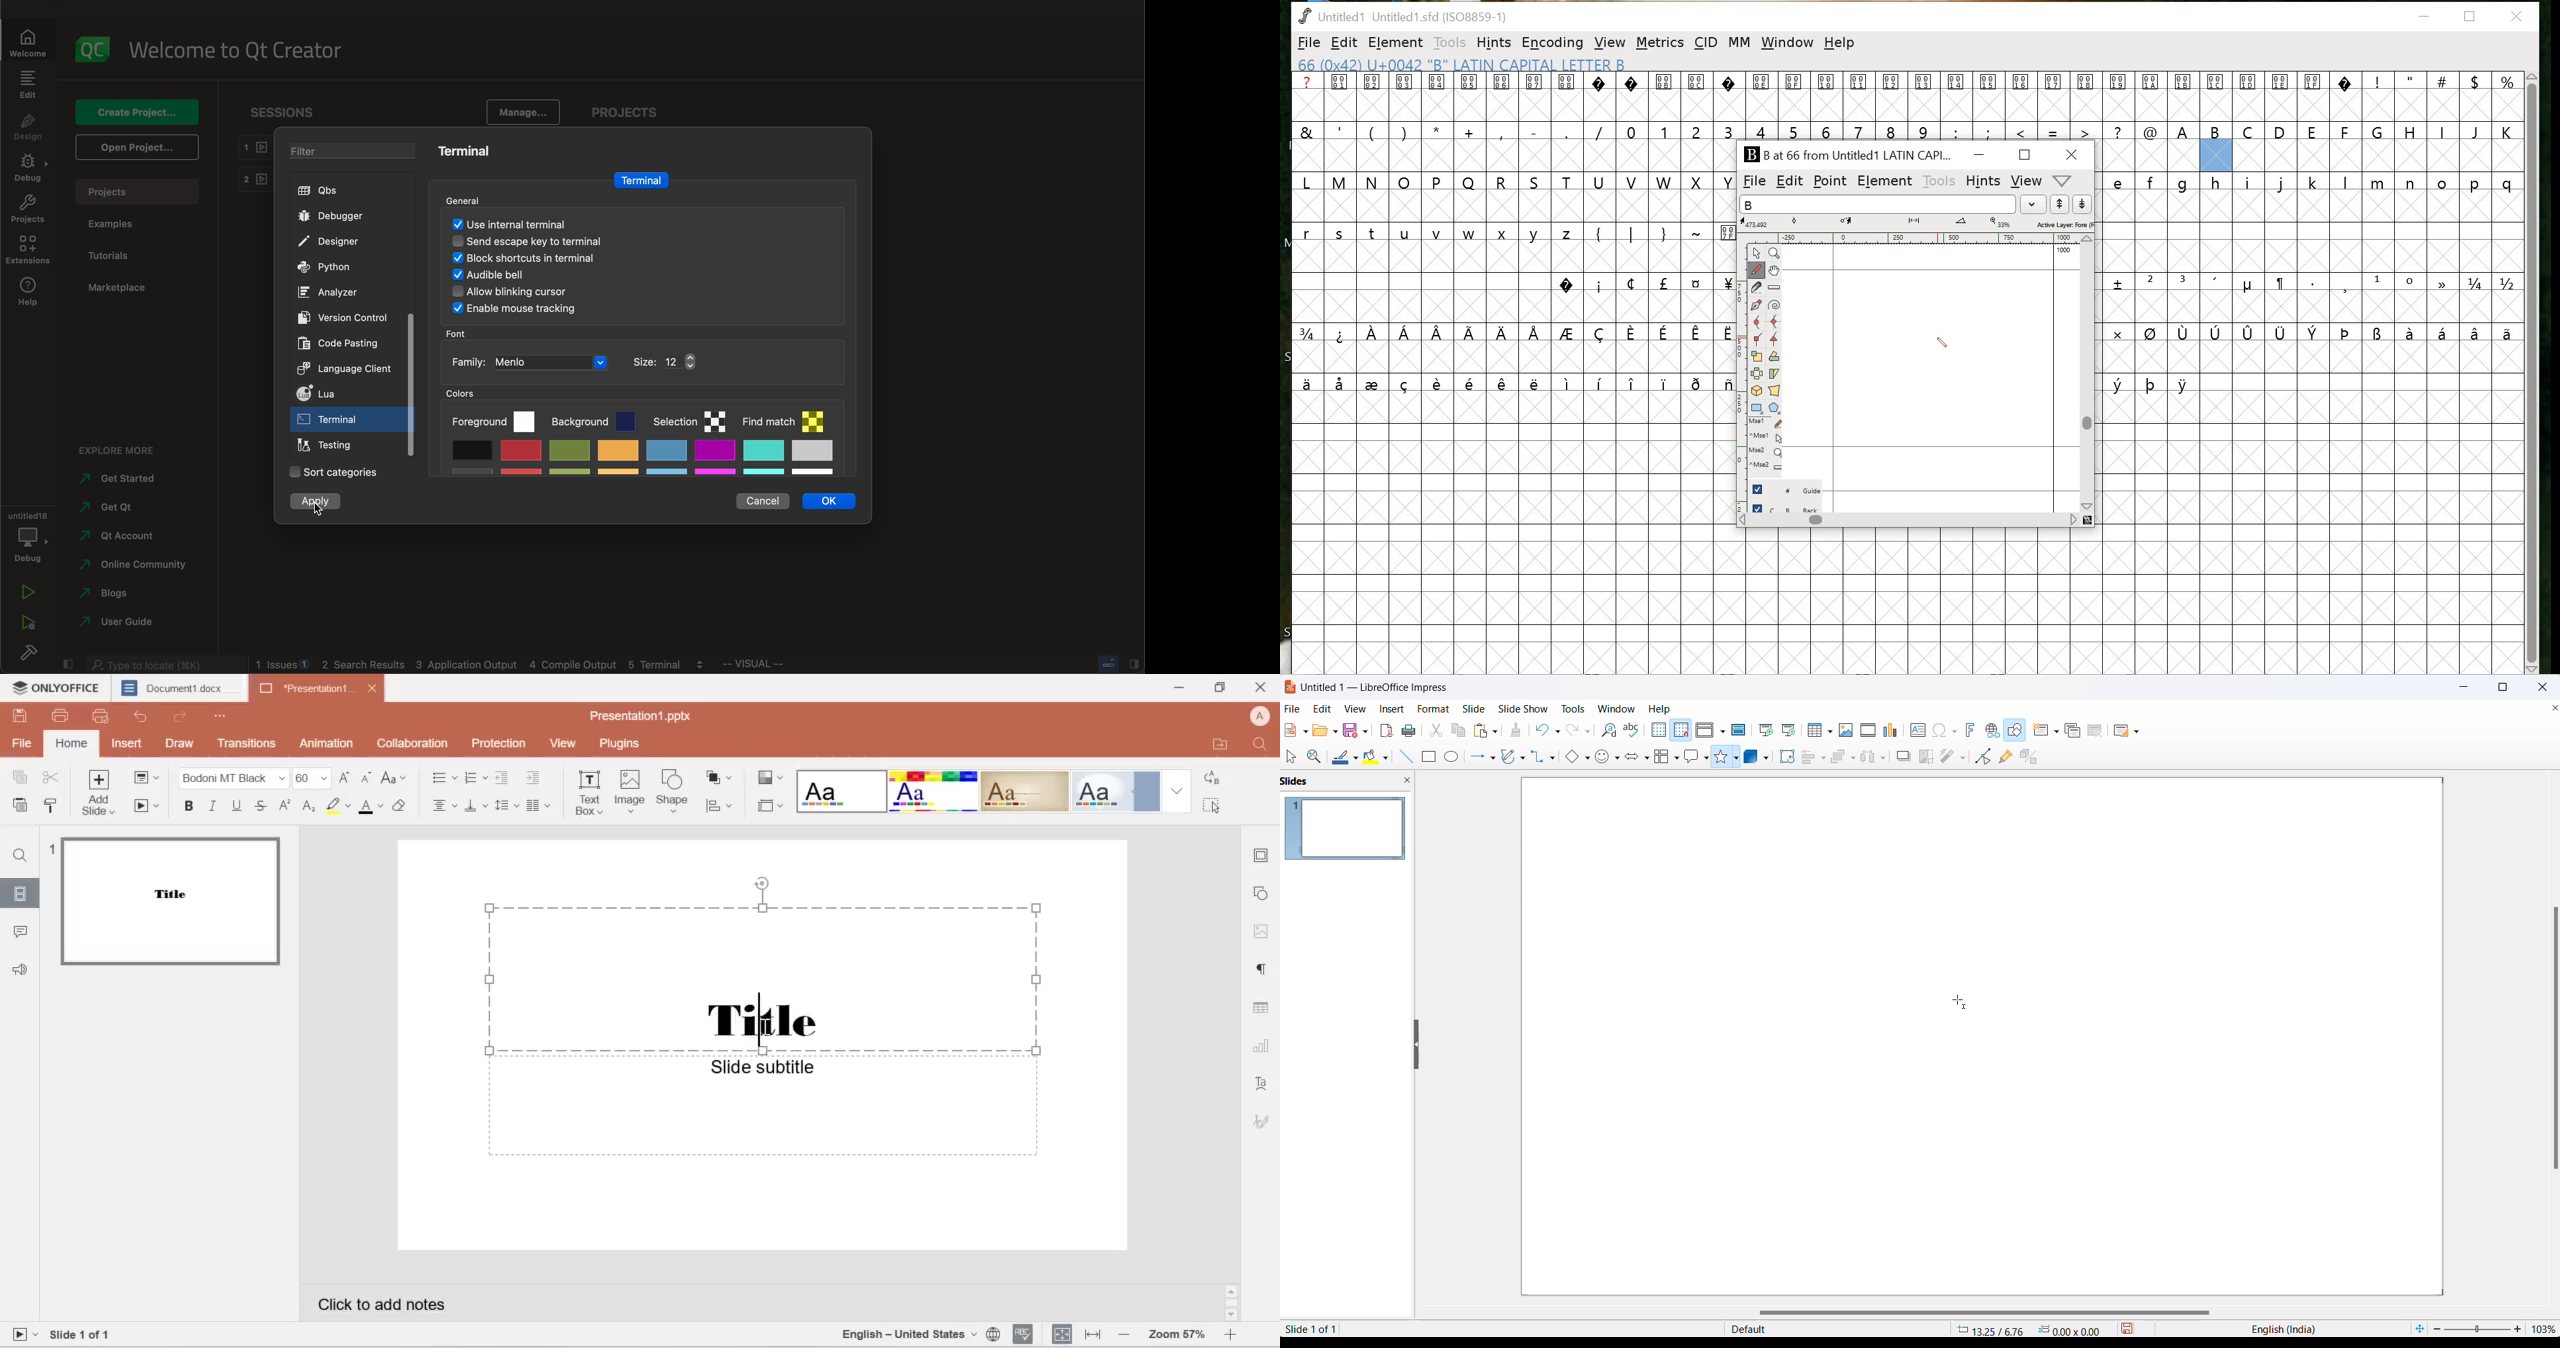  I want to click on HINTS, so click(1983, 180).